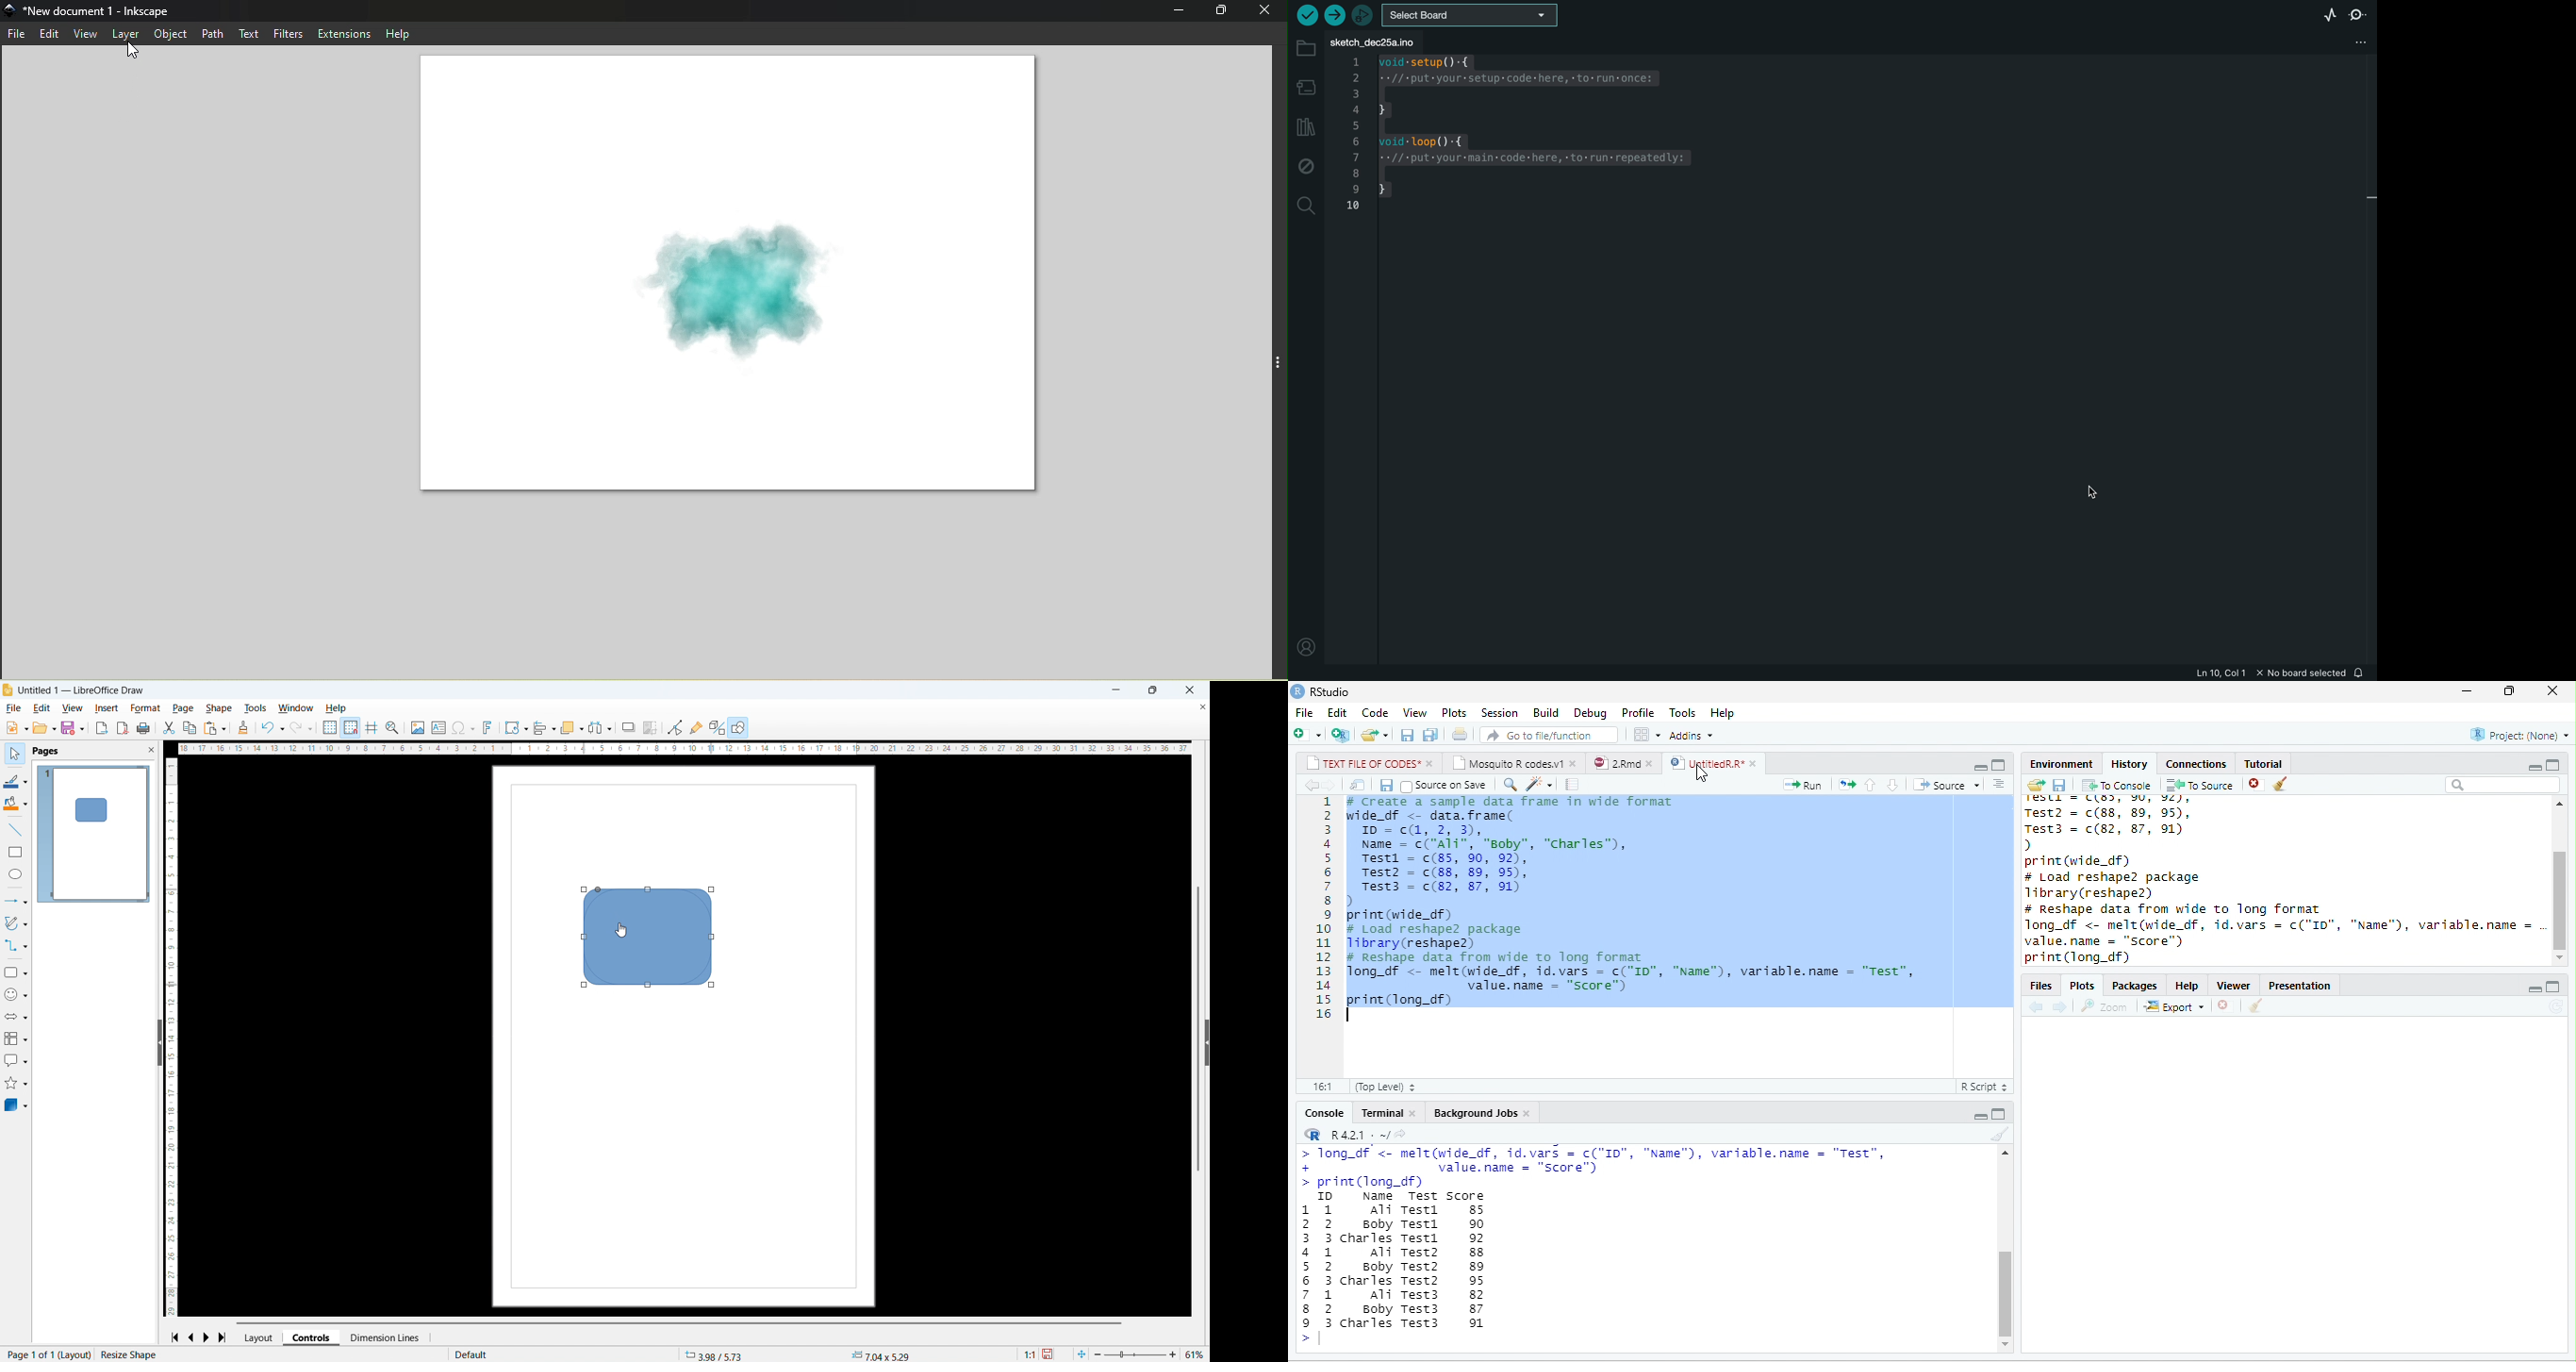  Describe the element at coordinates (1444, 786) in the screenshot. I see `Source on Save` at that location.